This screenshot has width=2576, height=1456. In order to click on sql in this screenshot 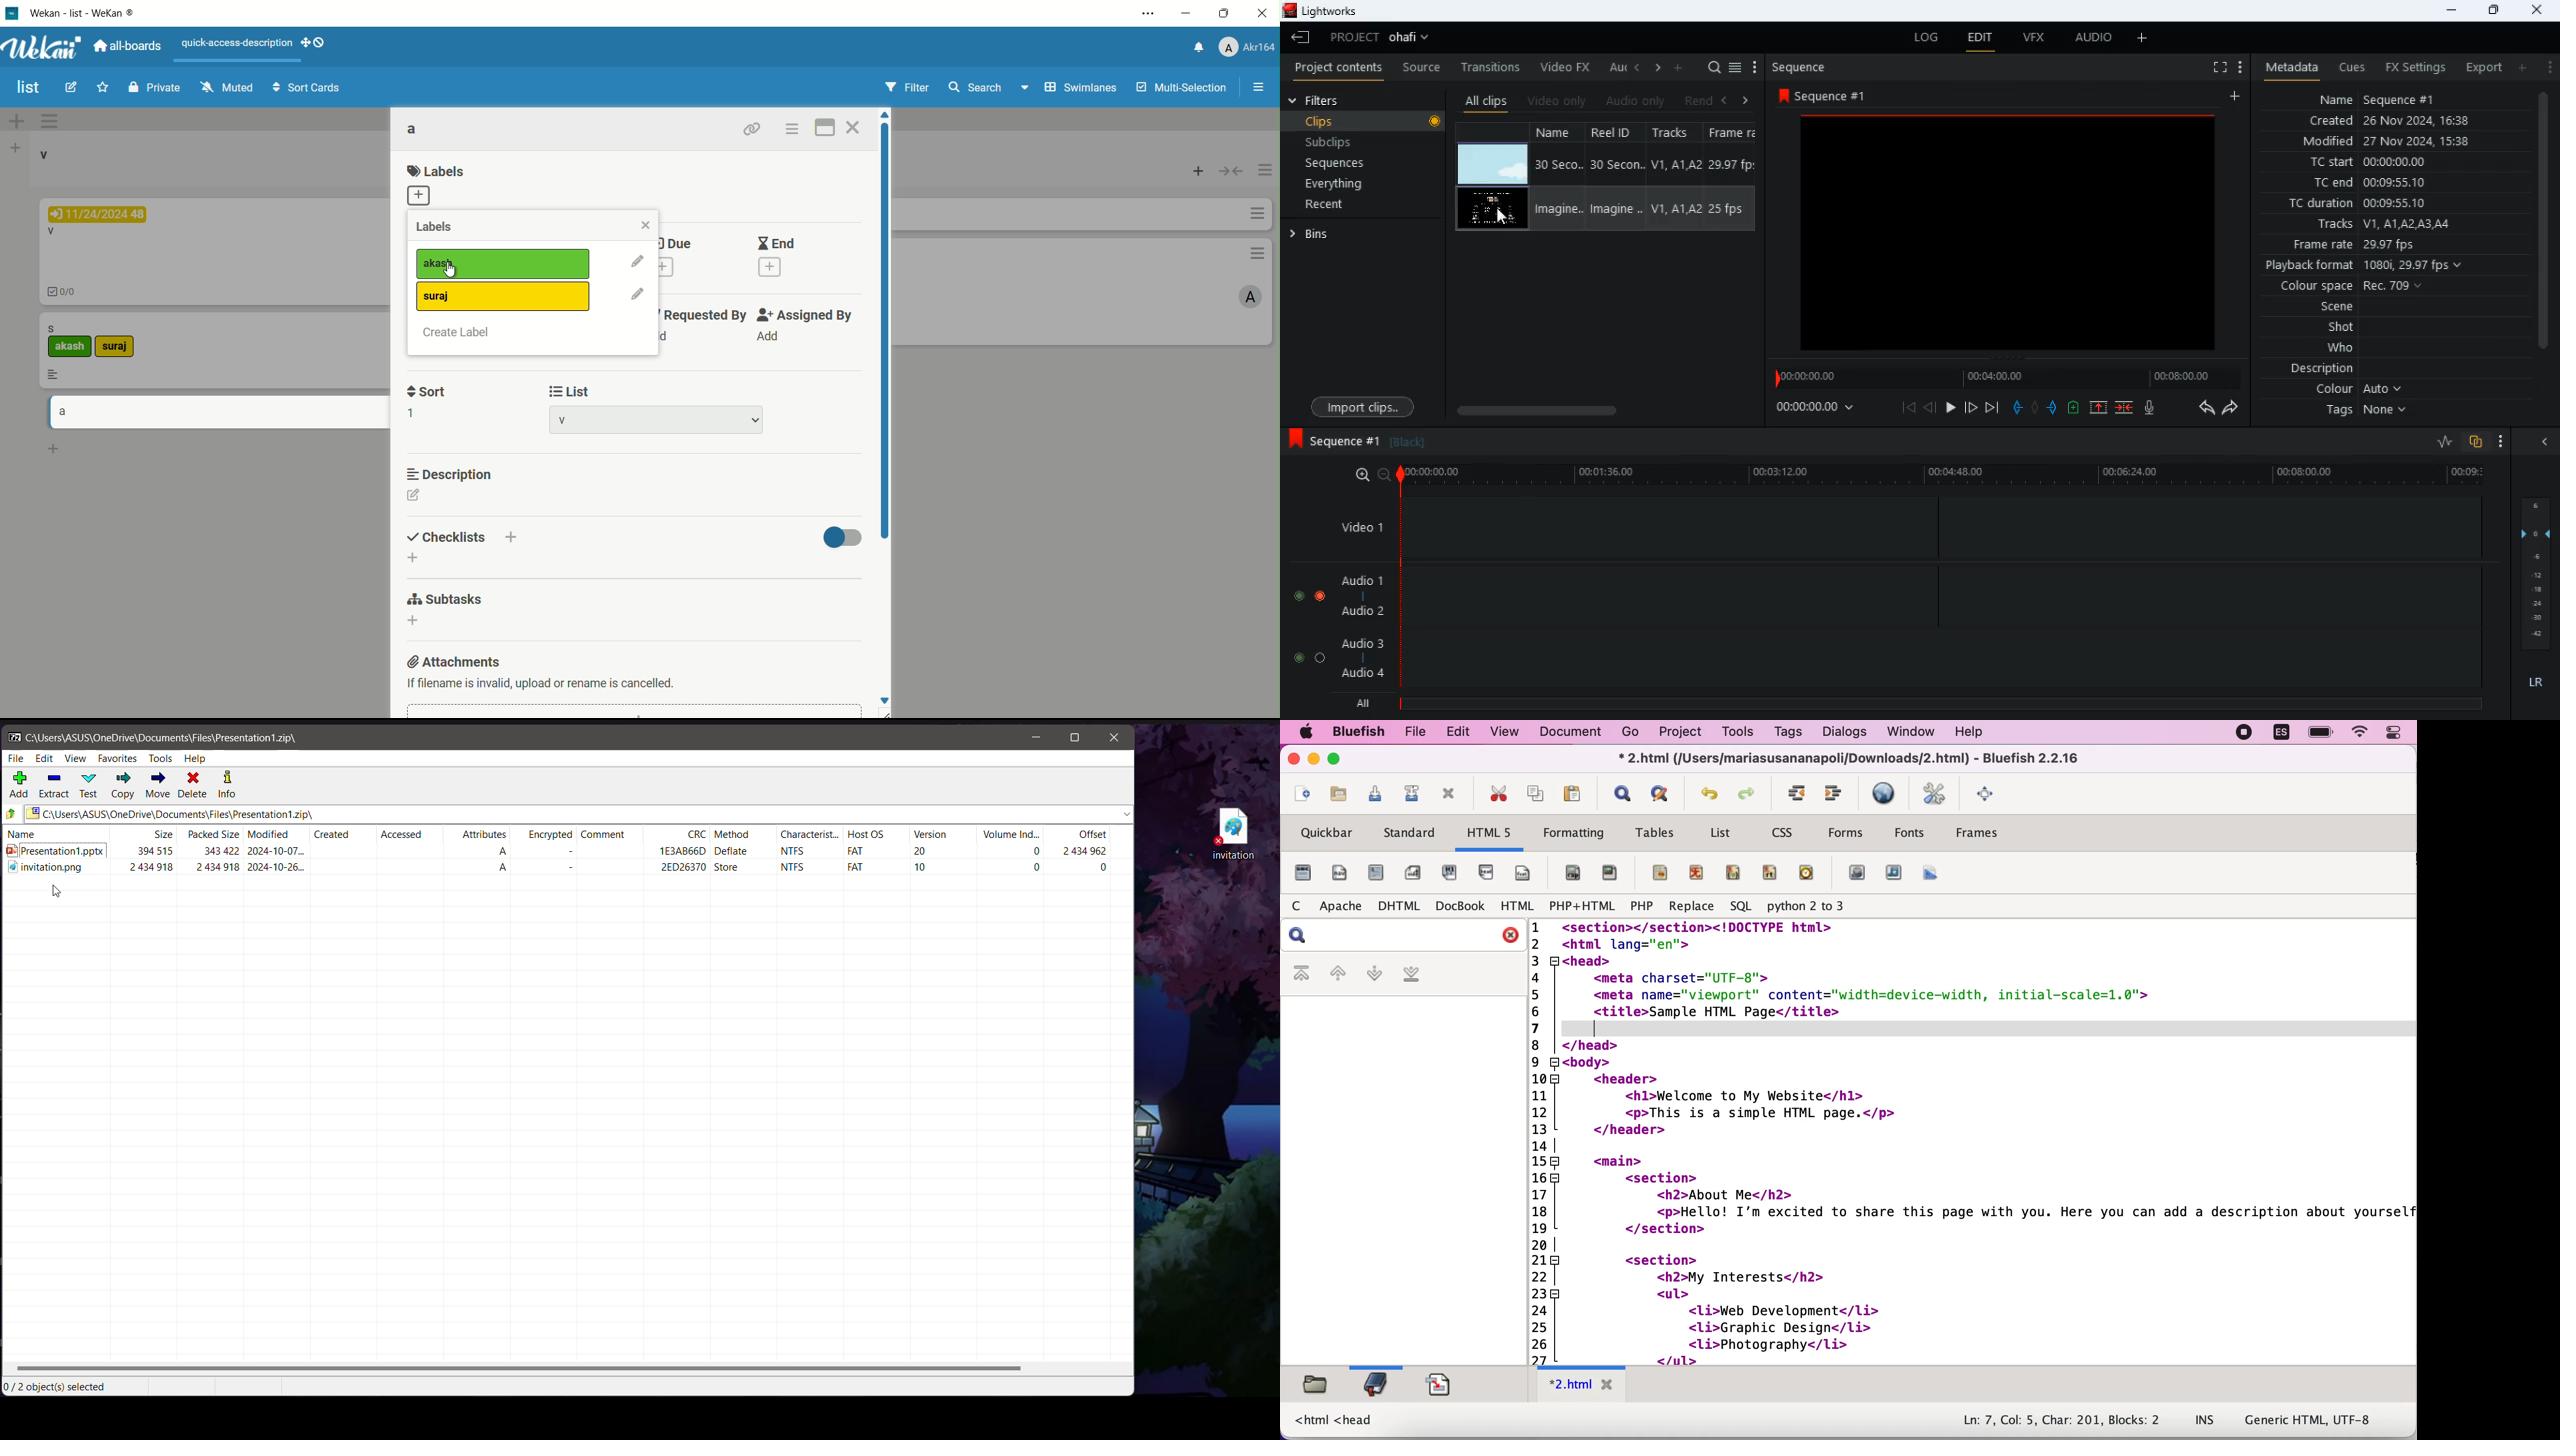, I will do `click(1742, 907)`.